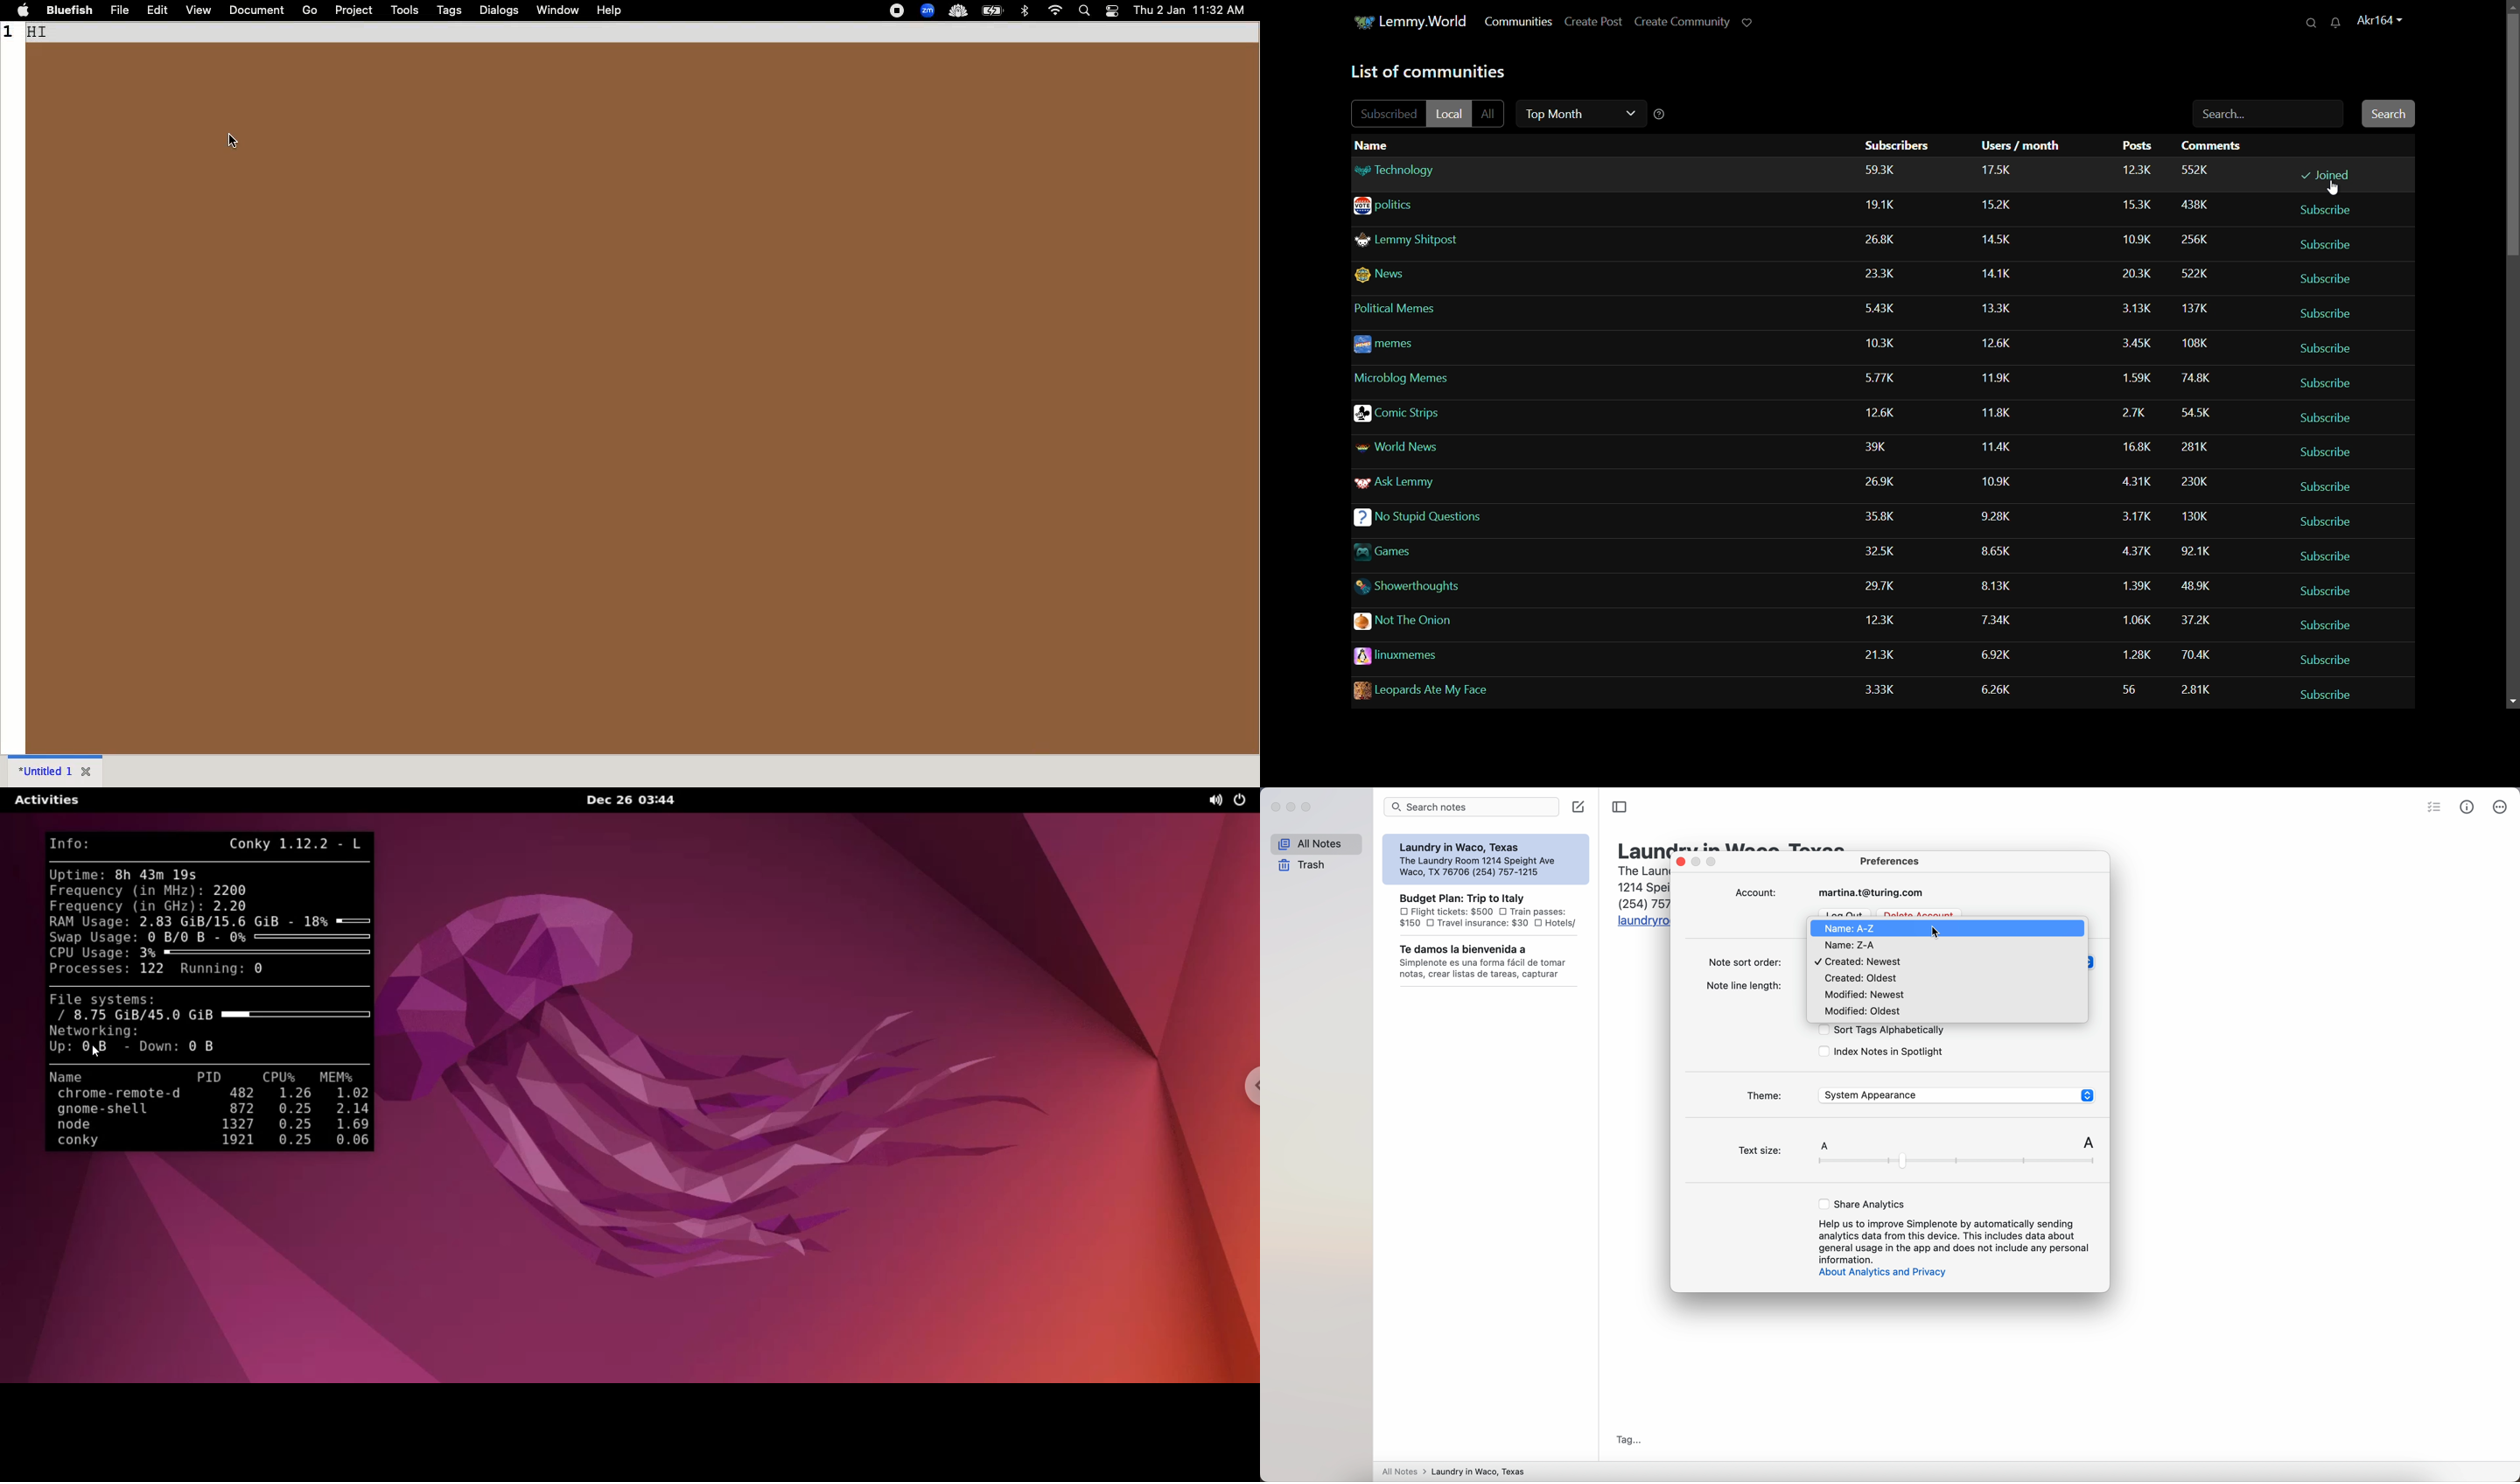 The height and width of the screenshot is (1484, 2520). Describe the element at coordinates (1495, 551) in the screenshot. I see `` at that location.